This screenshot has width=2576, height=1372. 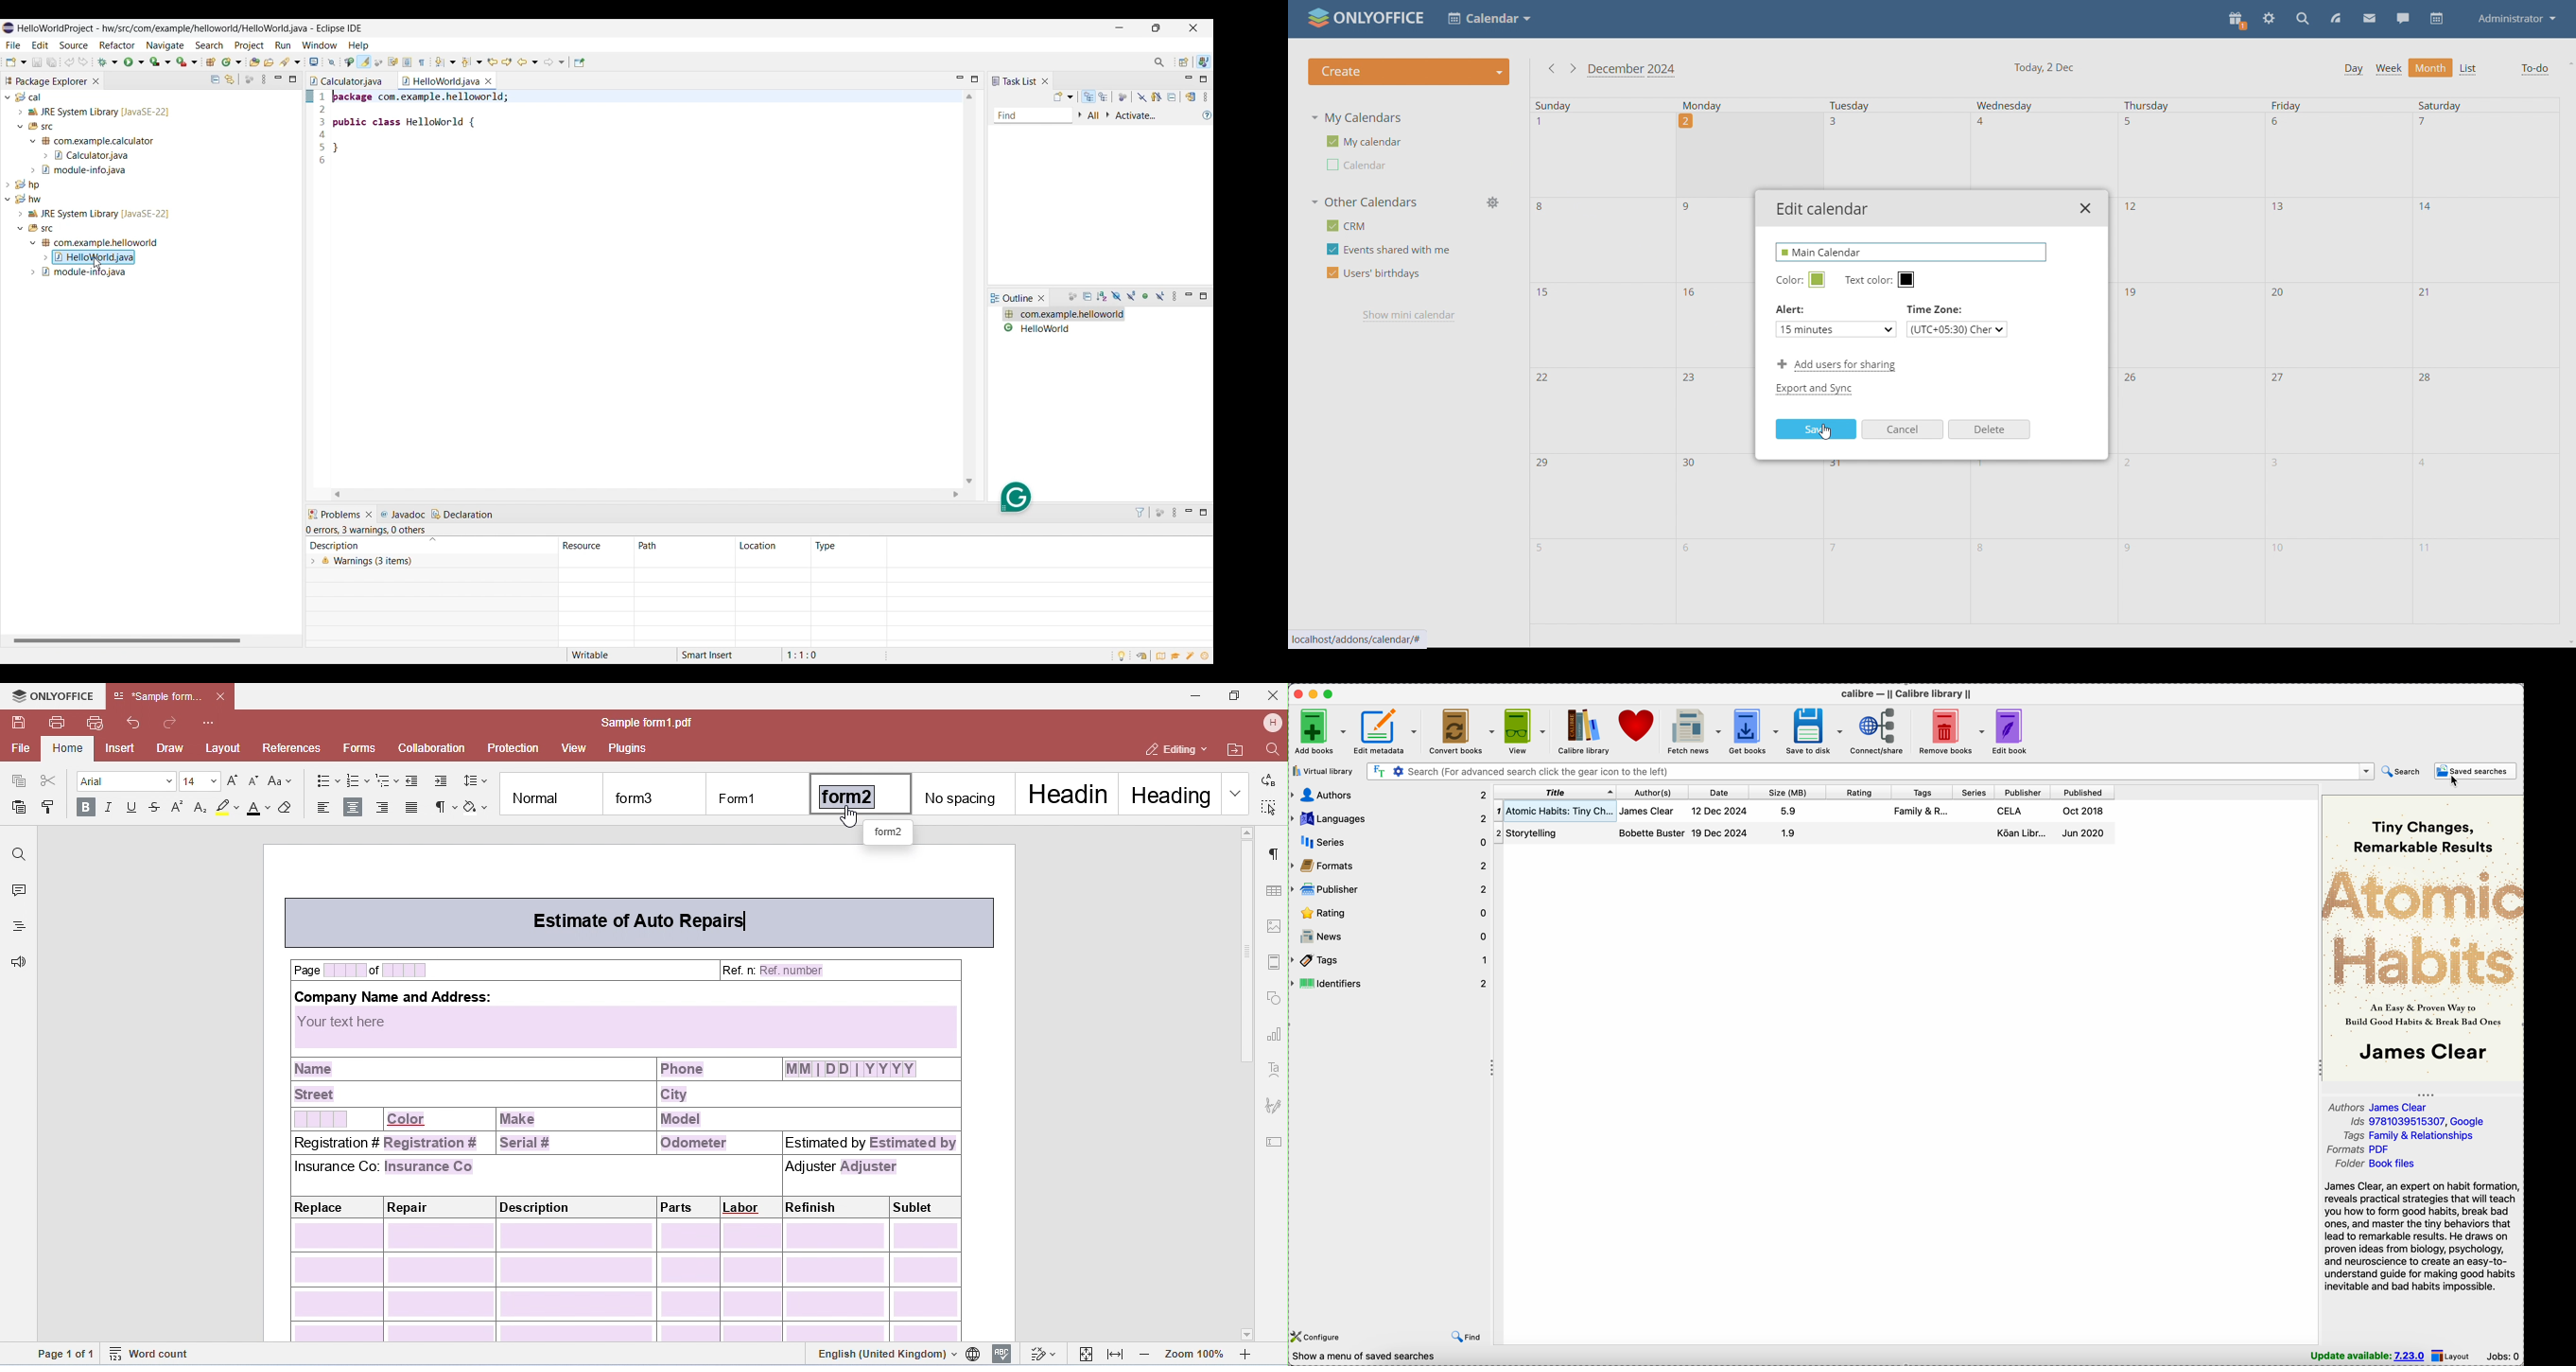 I want to click on tuesday, so click(x=1894, y=544).